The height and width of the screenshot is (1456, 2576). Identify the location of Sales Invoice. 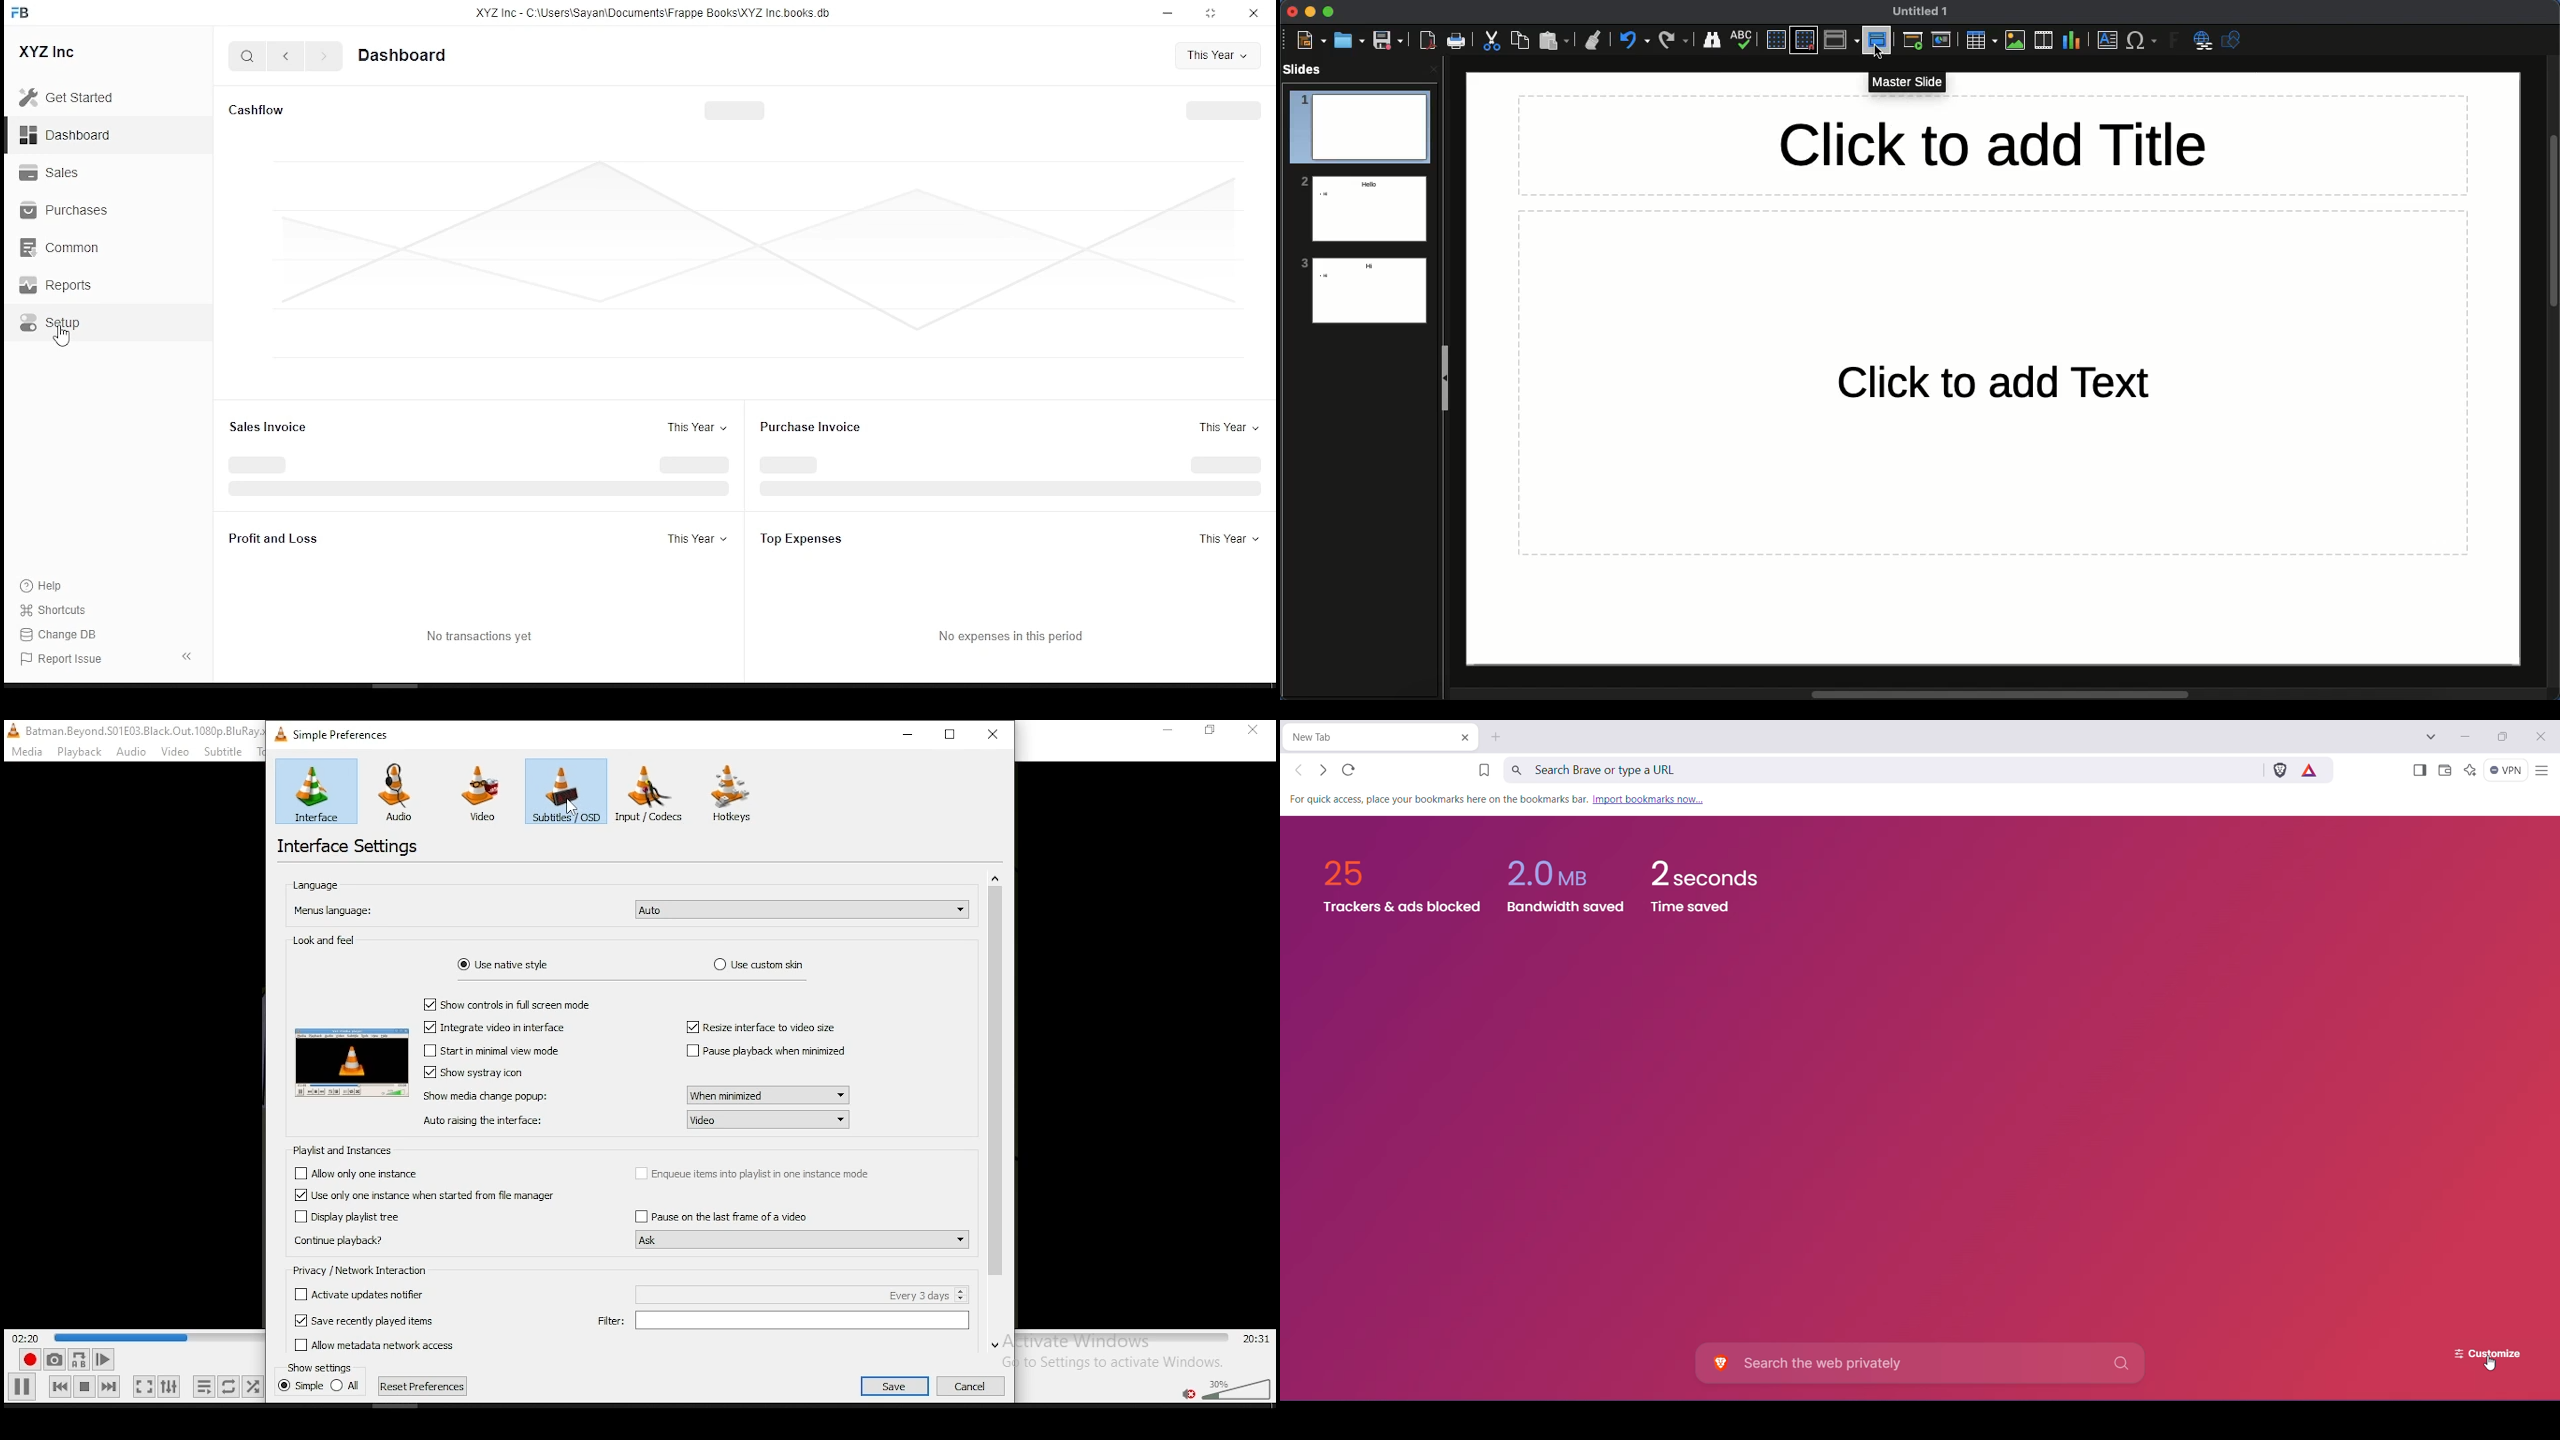
(268, 426).